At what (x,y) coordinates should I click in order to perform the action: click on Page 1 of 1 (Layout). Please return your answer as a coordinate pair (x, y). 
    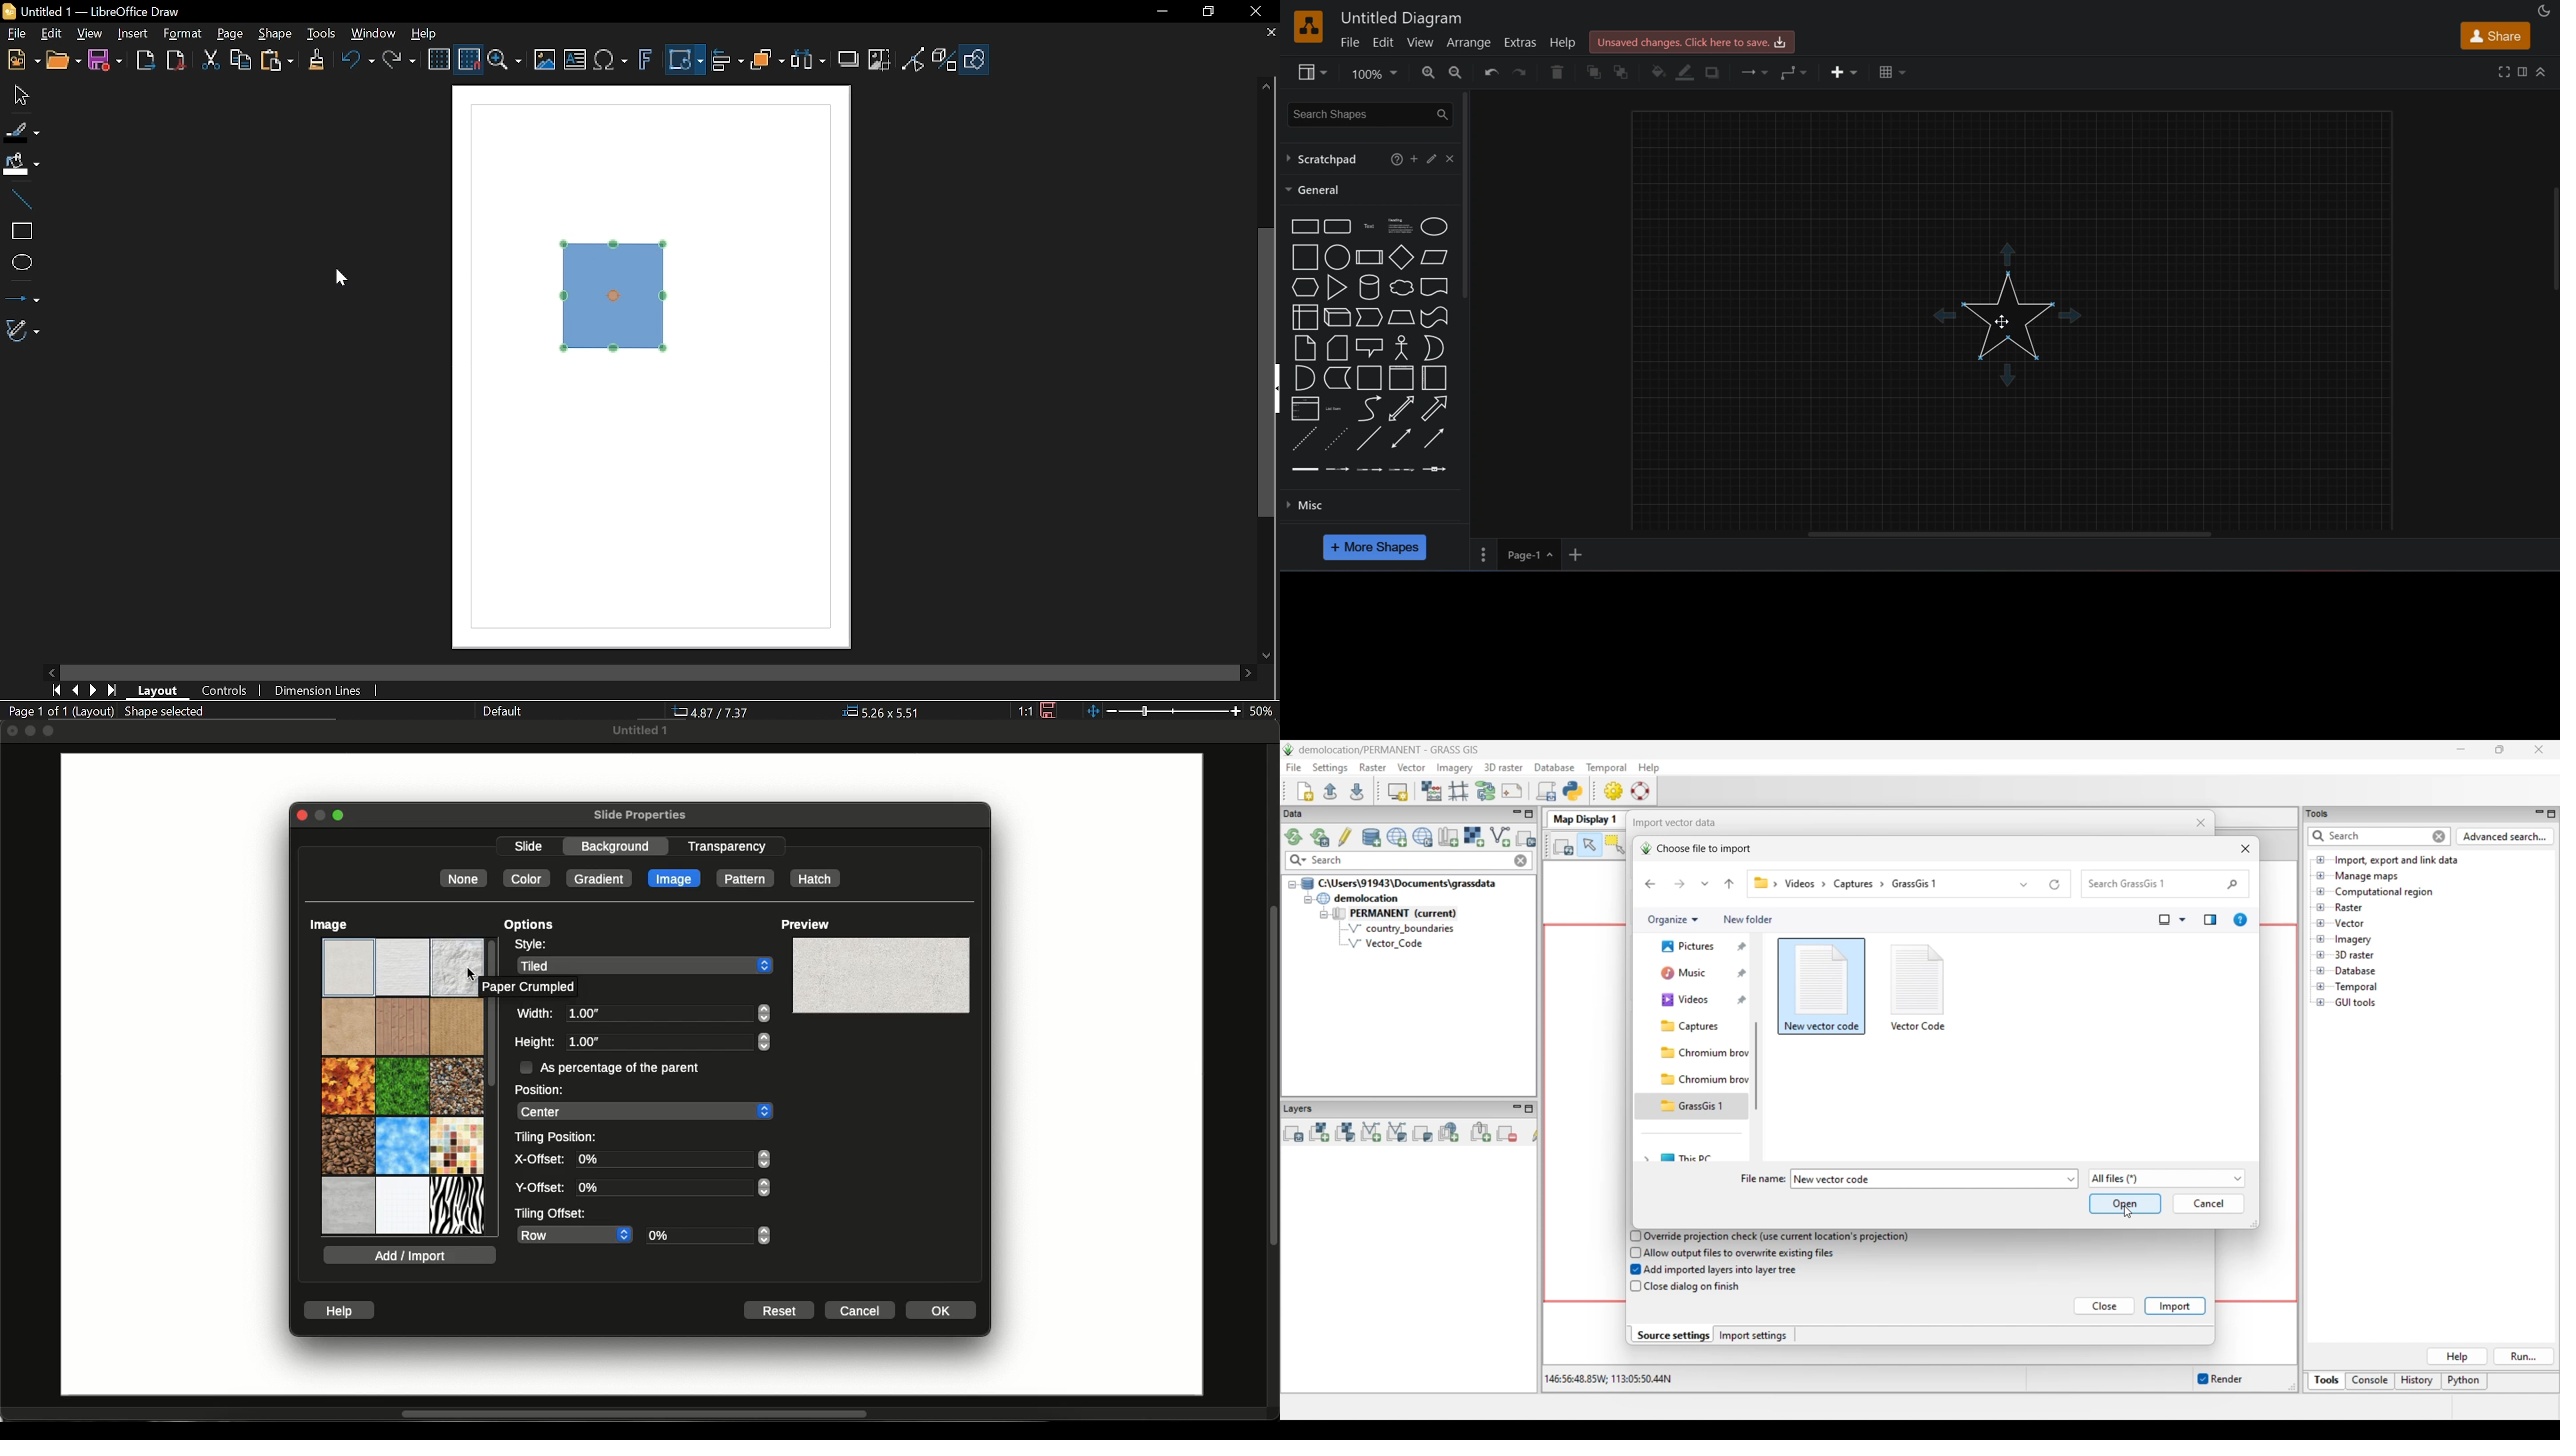
    Looking at the image, I should click on (59, 711).